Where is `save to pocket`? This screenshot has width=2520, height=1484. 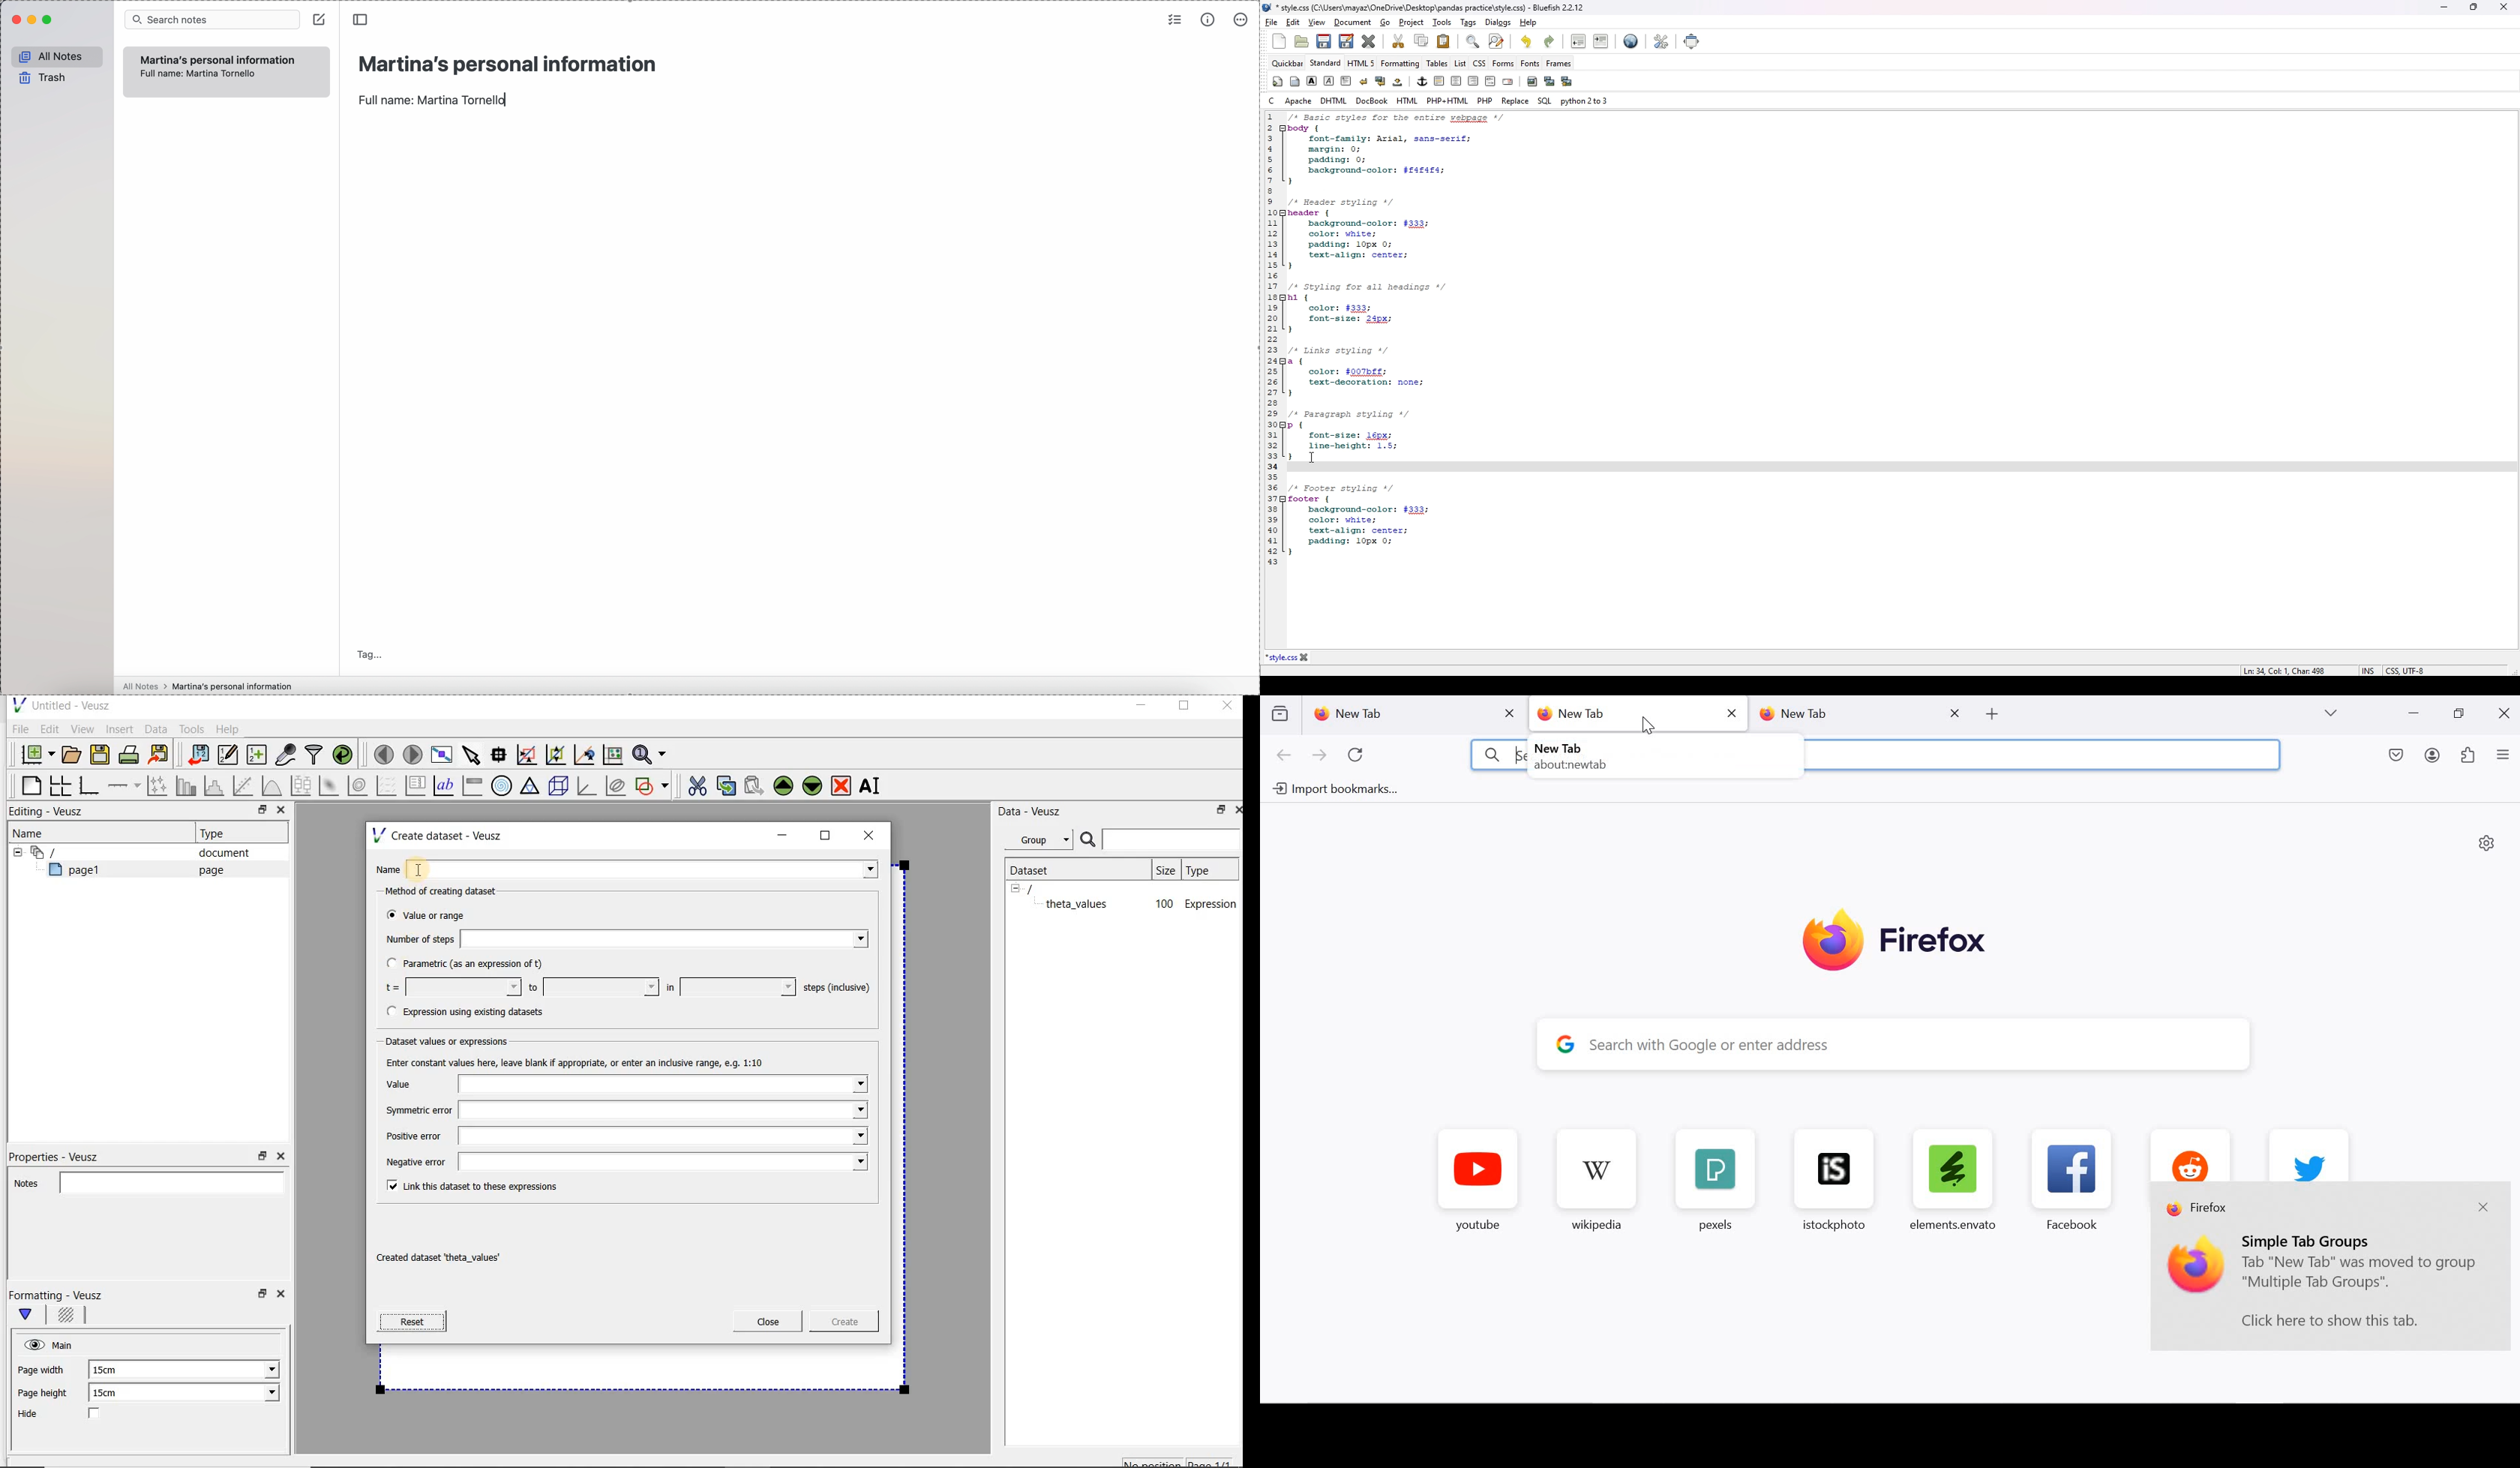
save to pocket is located at coordinates (2397, 757).